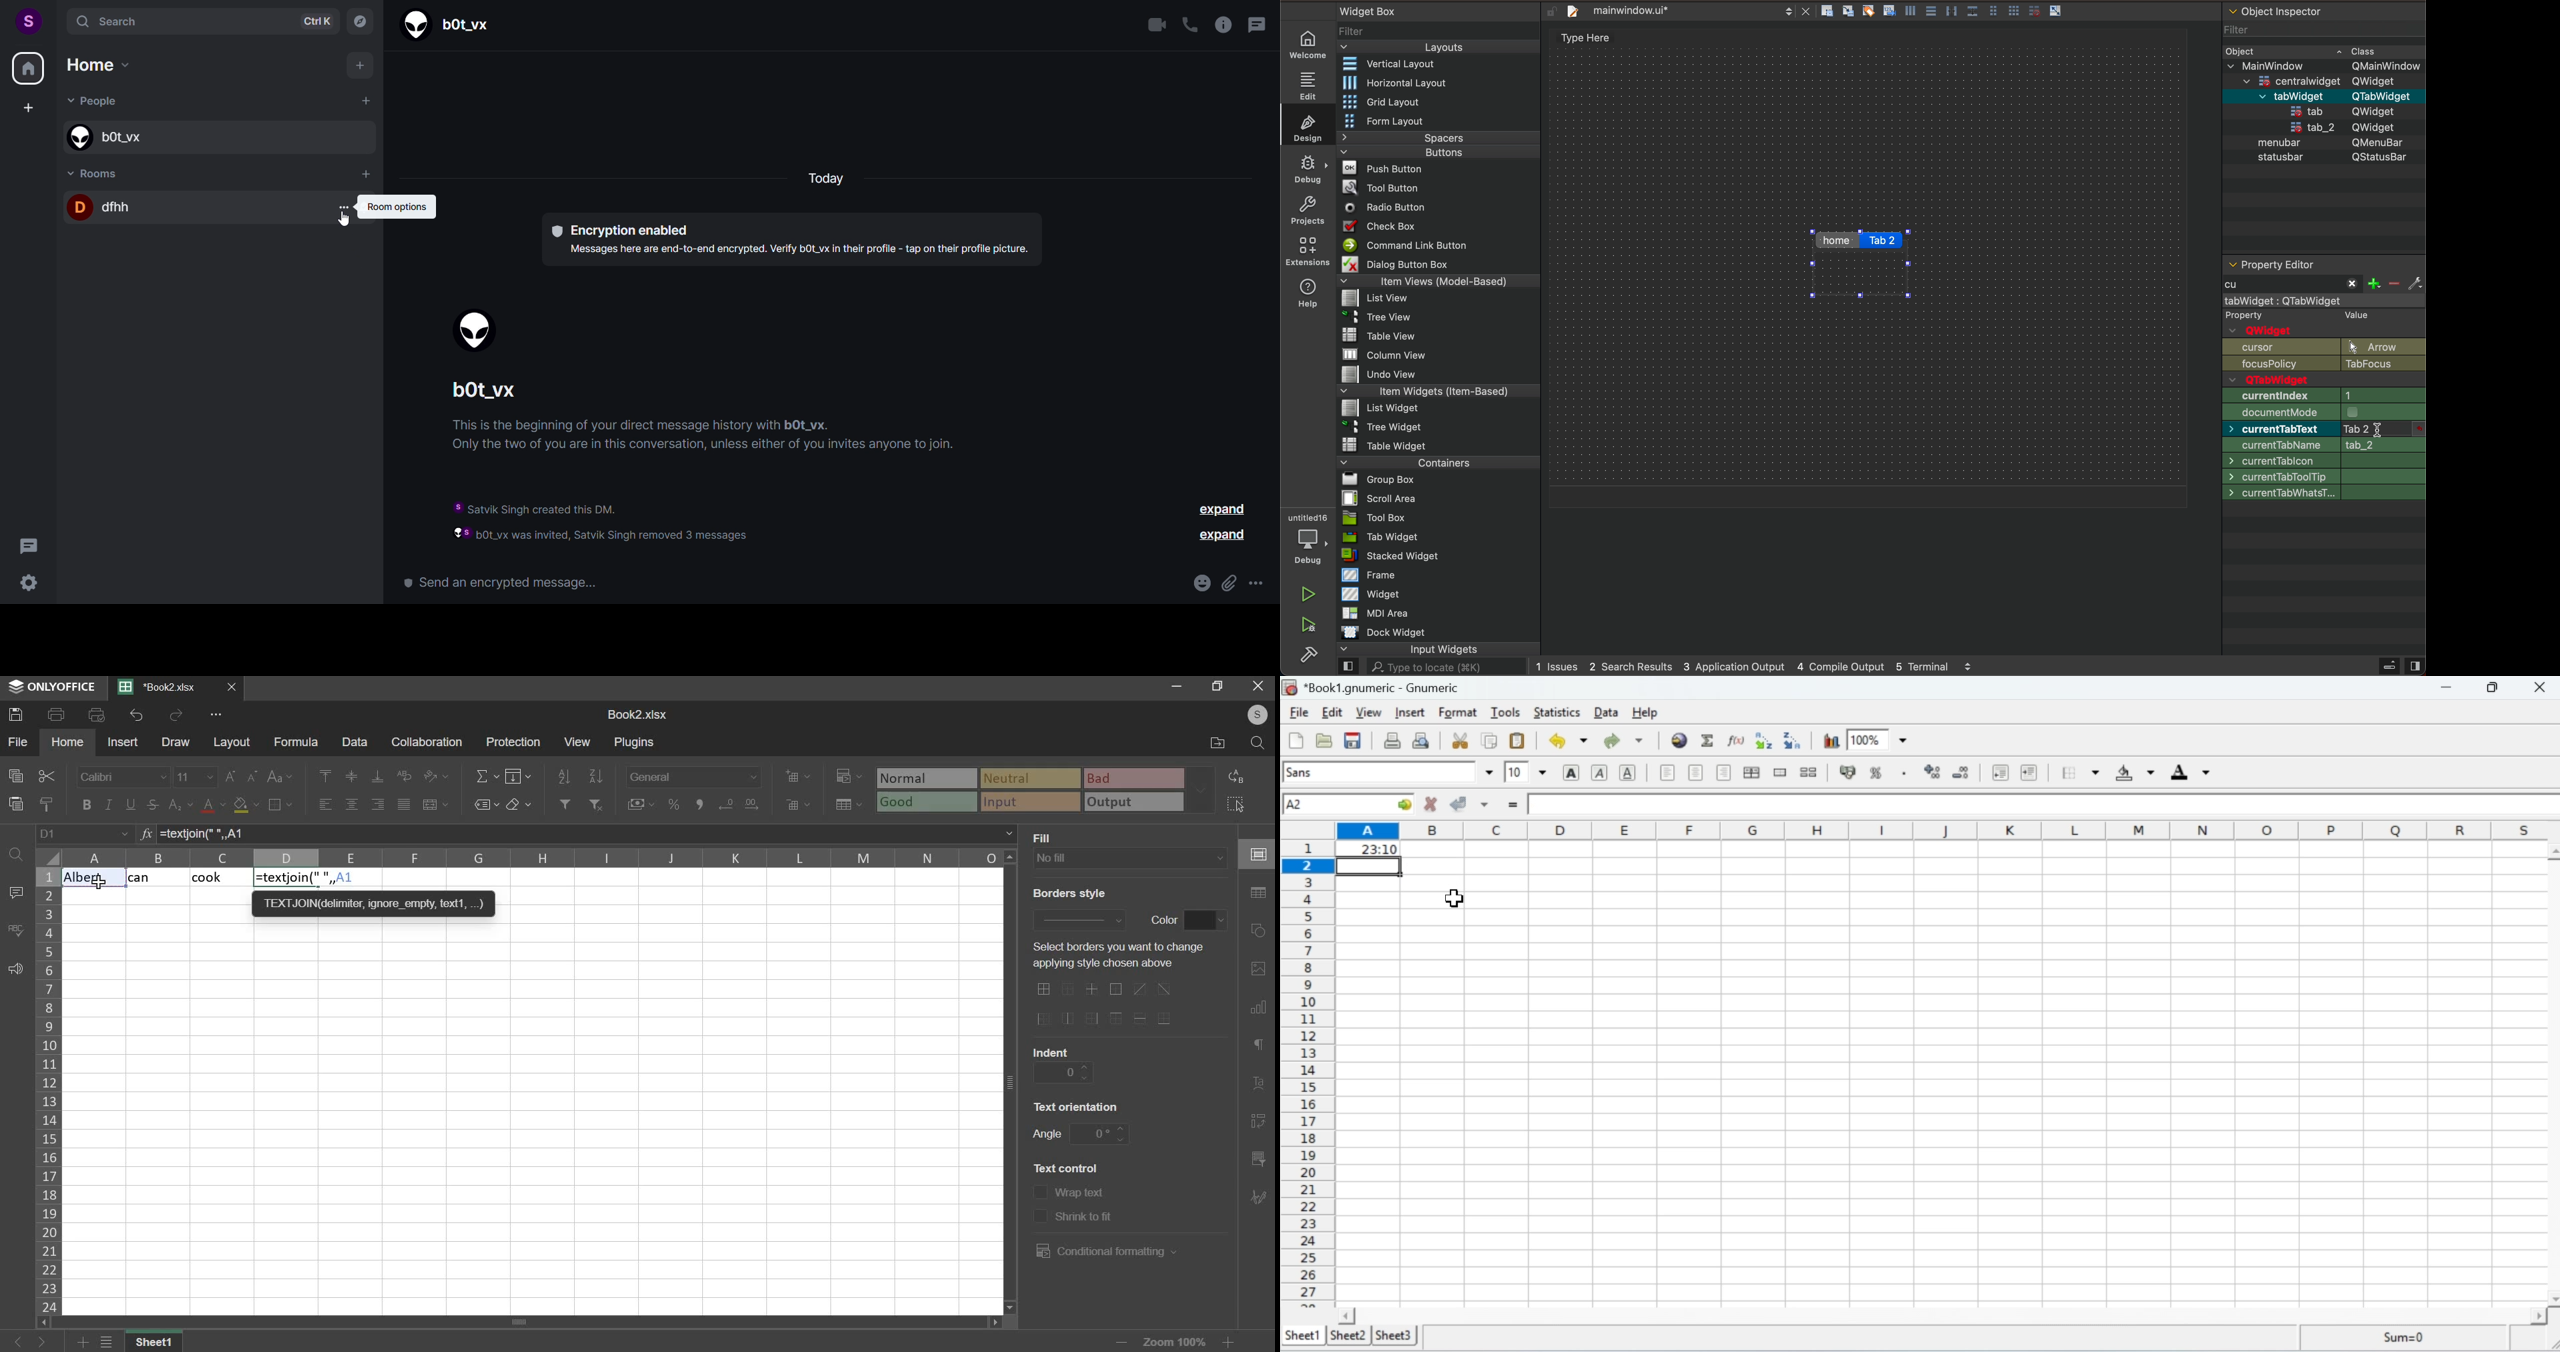  What do you see at coordinates (2397, 666) in the screenshot?
I see `close sidebar` at bounding box center [2397, 666].